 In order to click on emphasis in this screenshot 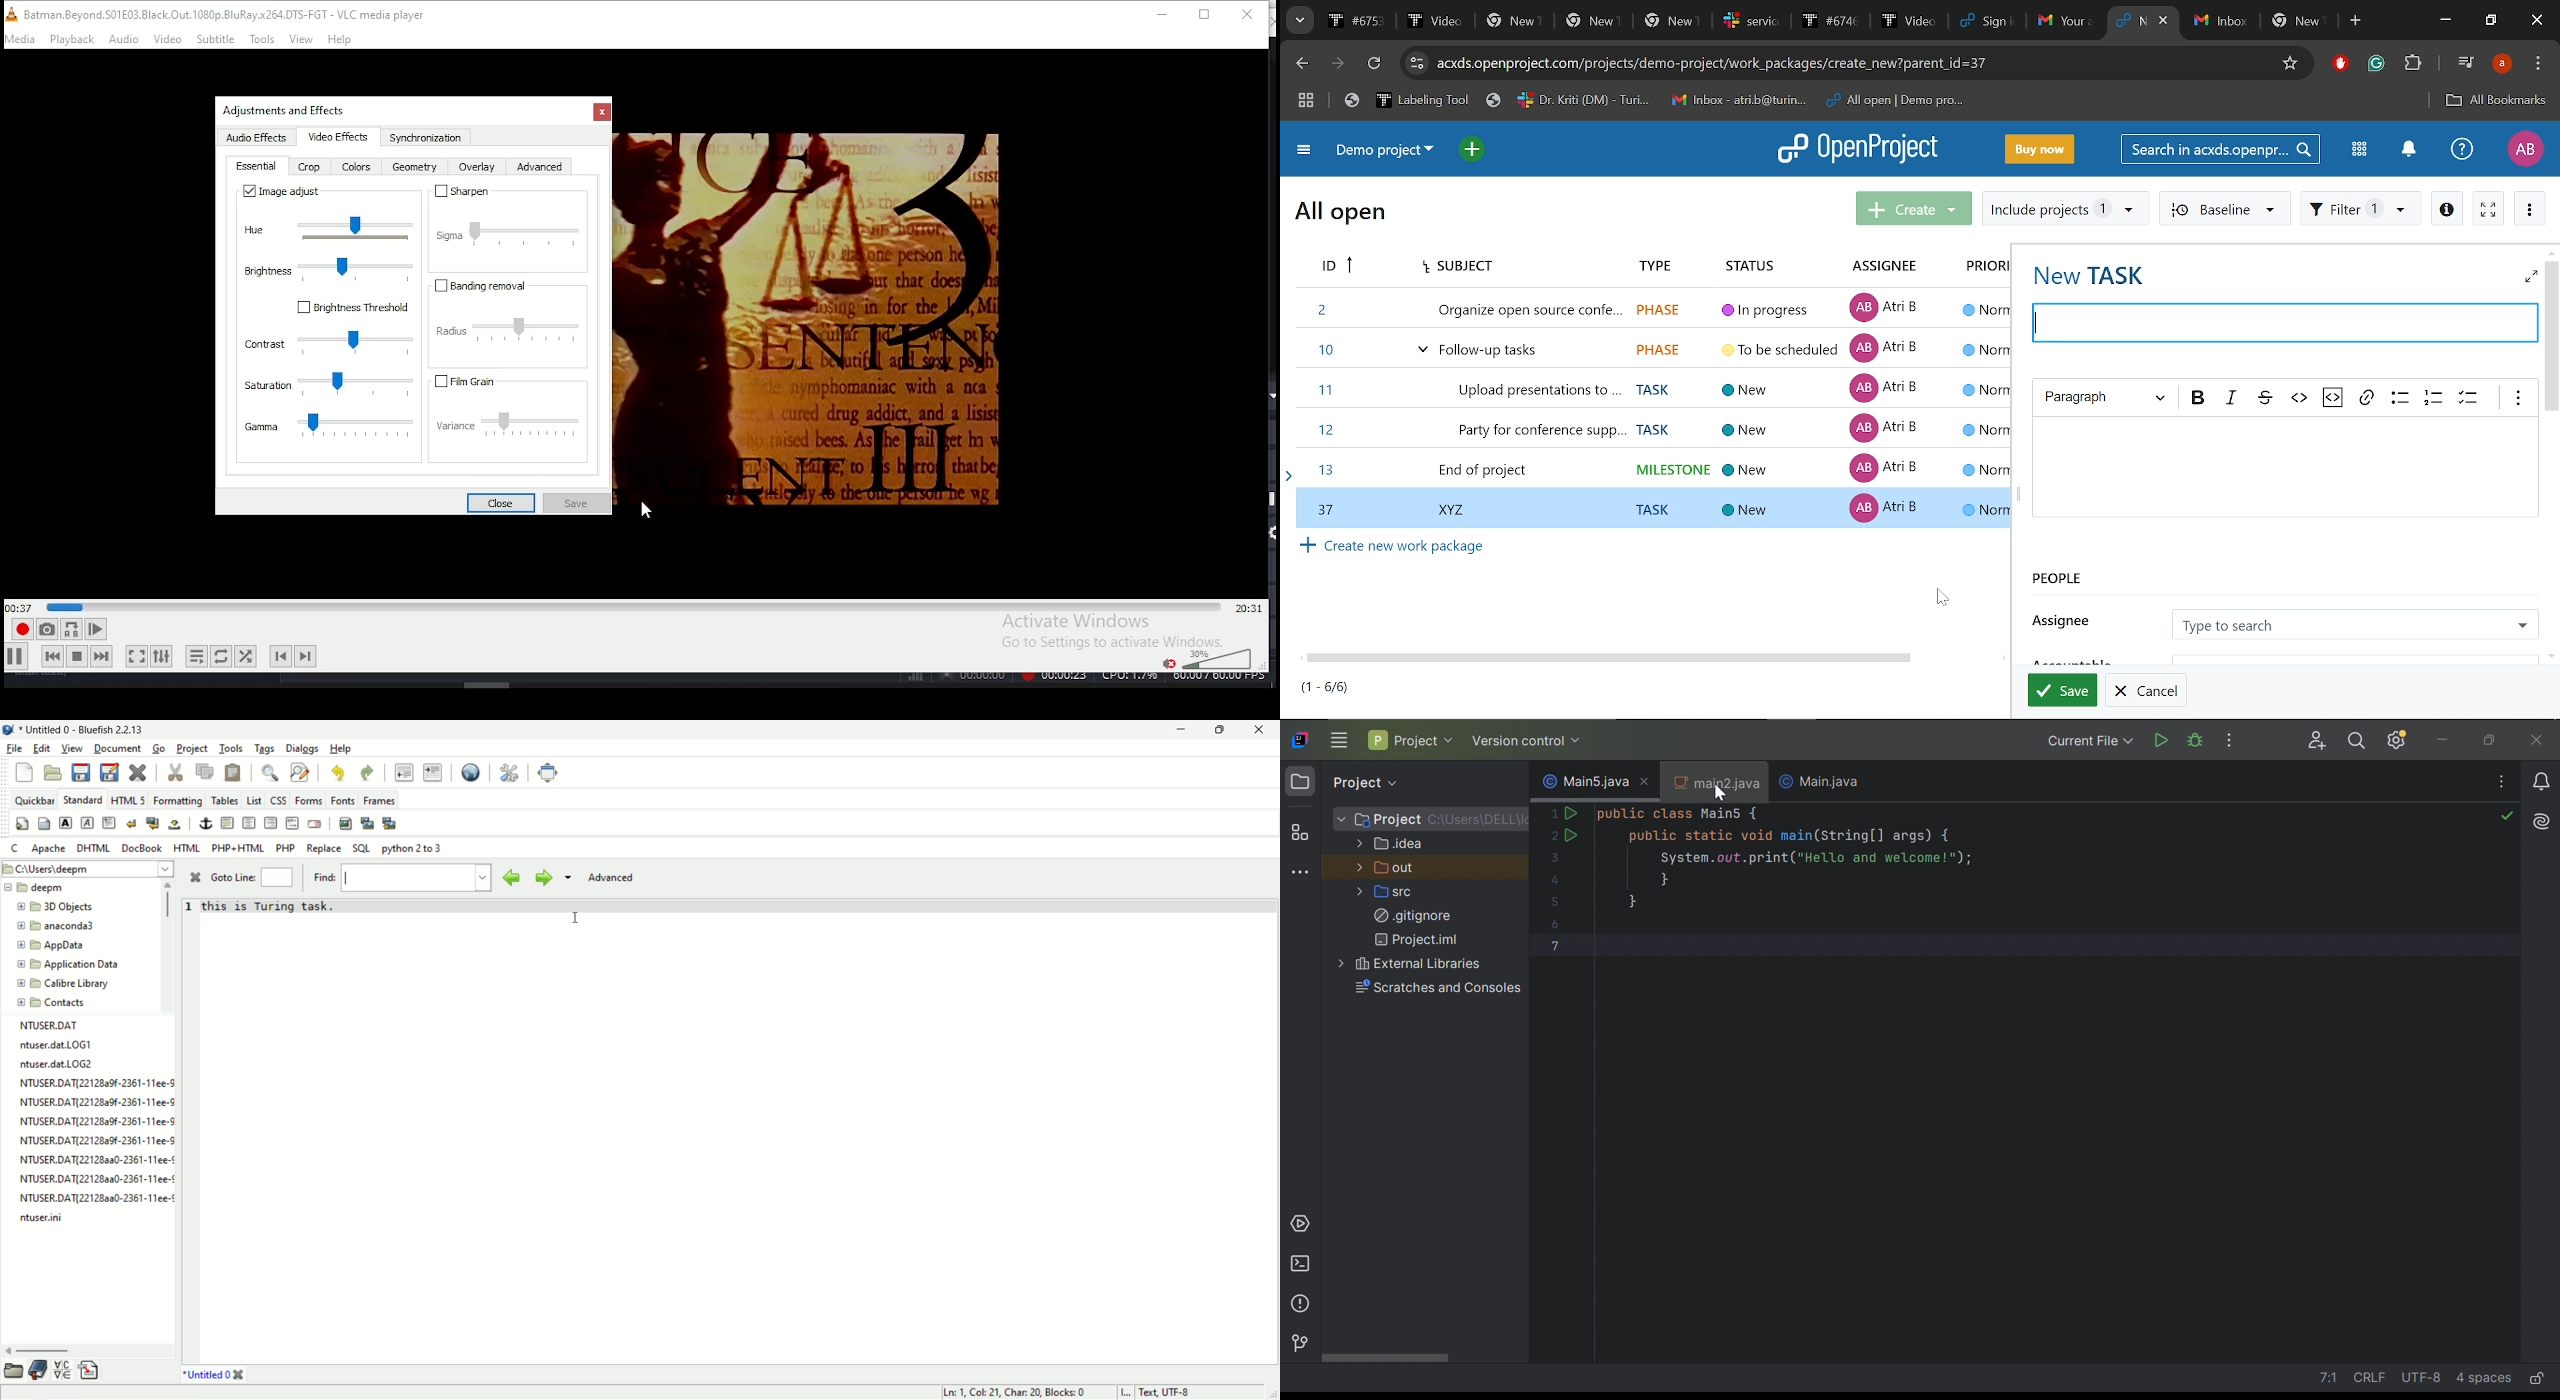, I will do `click(89, 823)`.